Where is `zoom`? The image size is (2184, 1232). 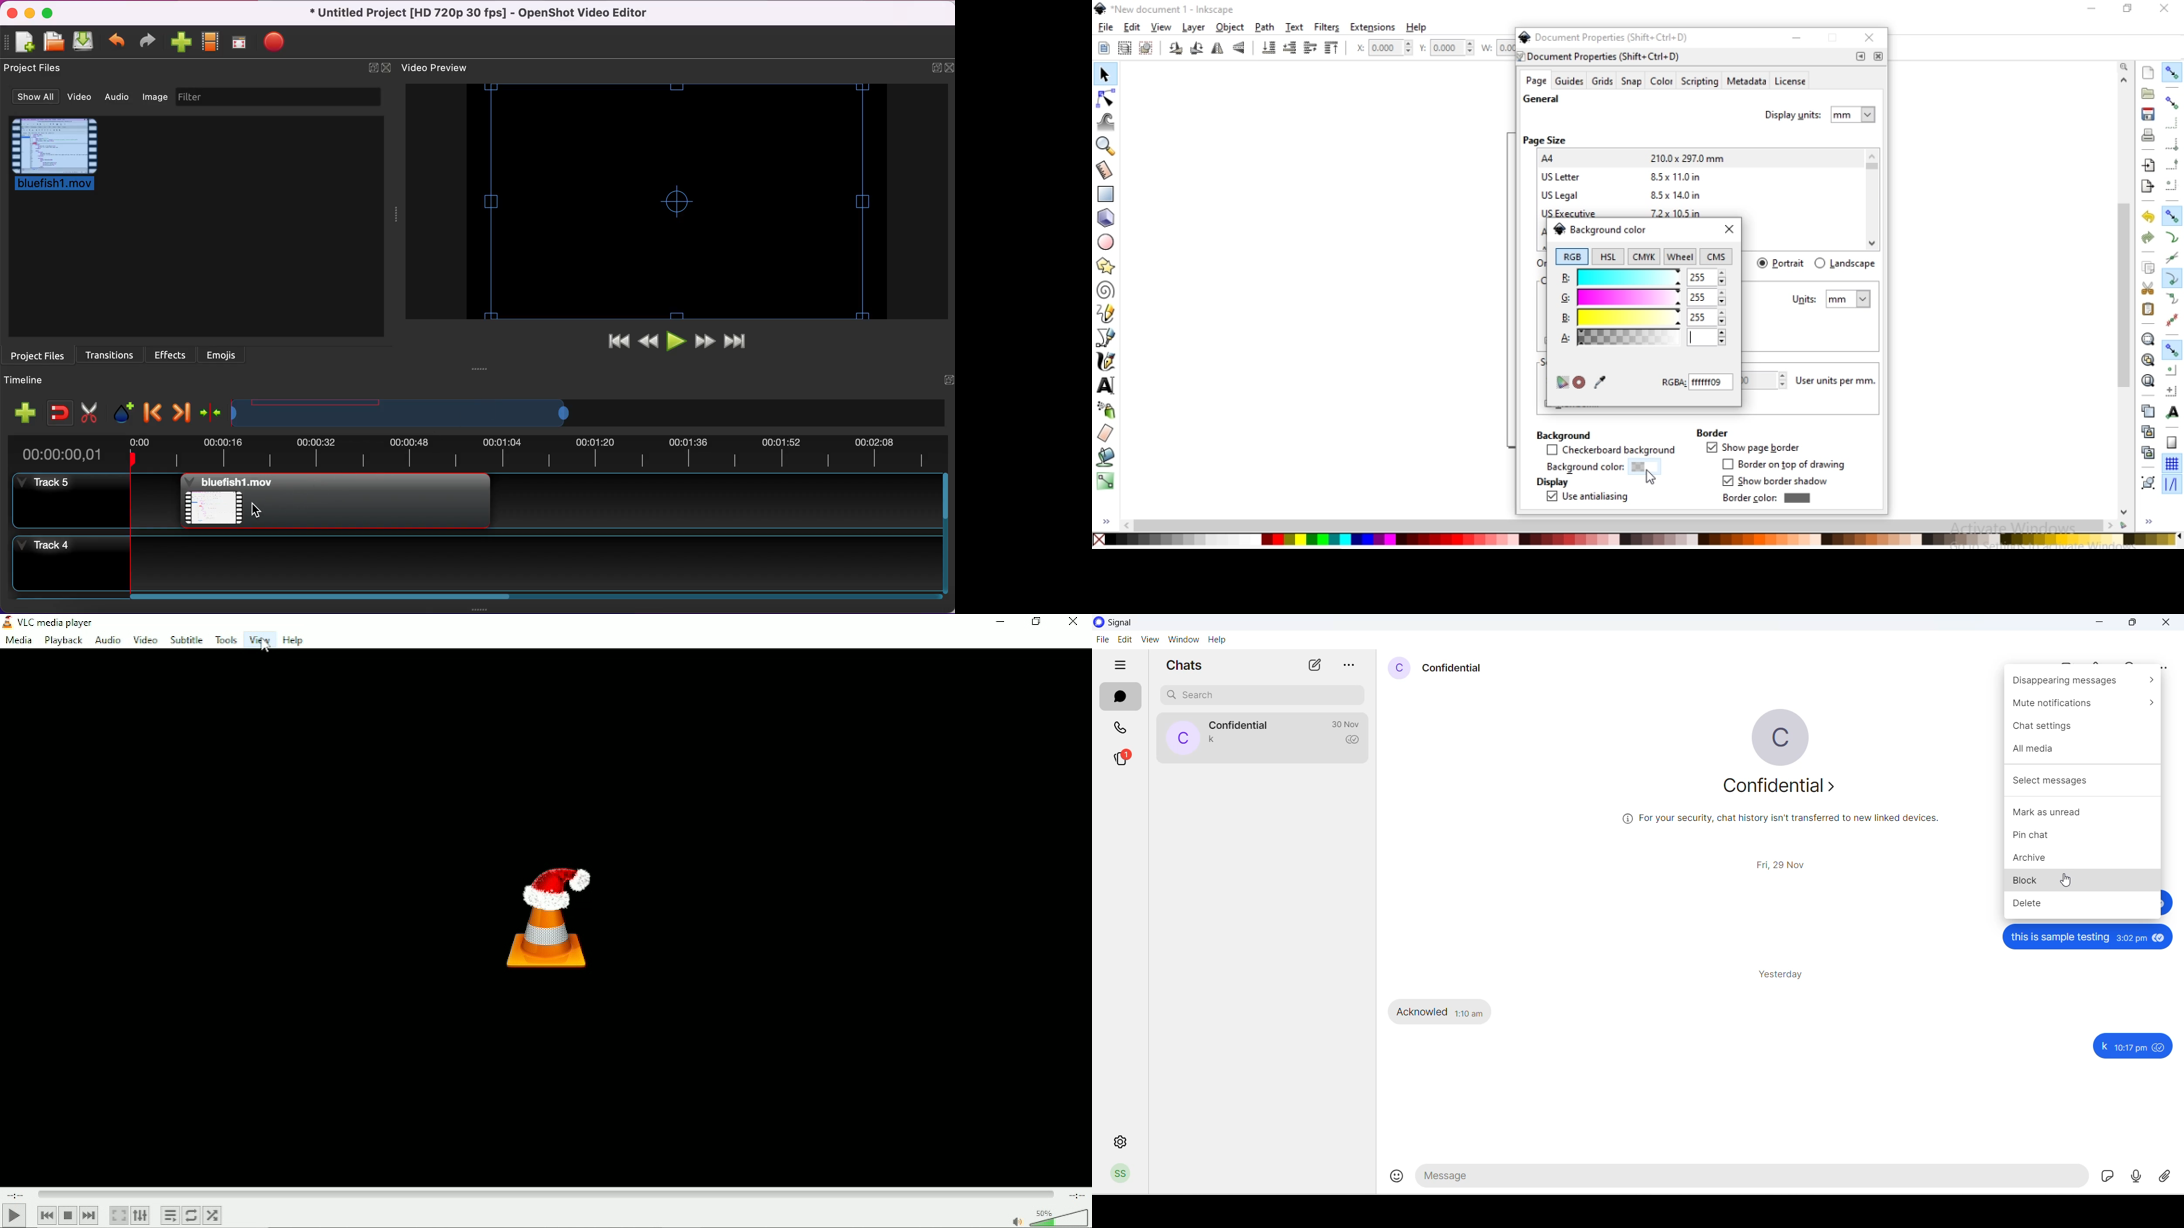
zoom is located at coordinates (2126, 66).